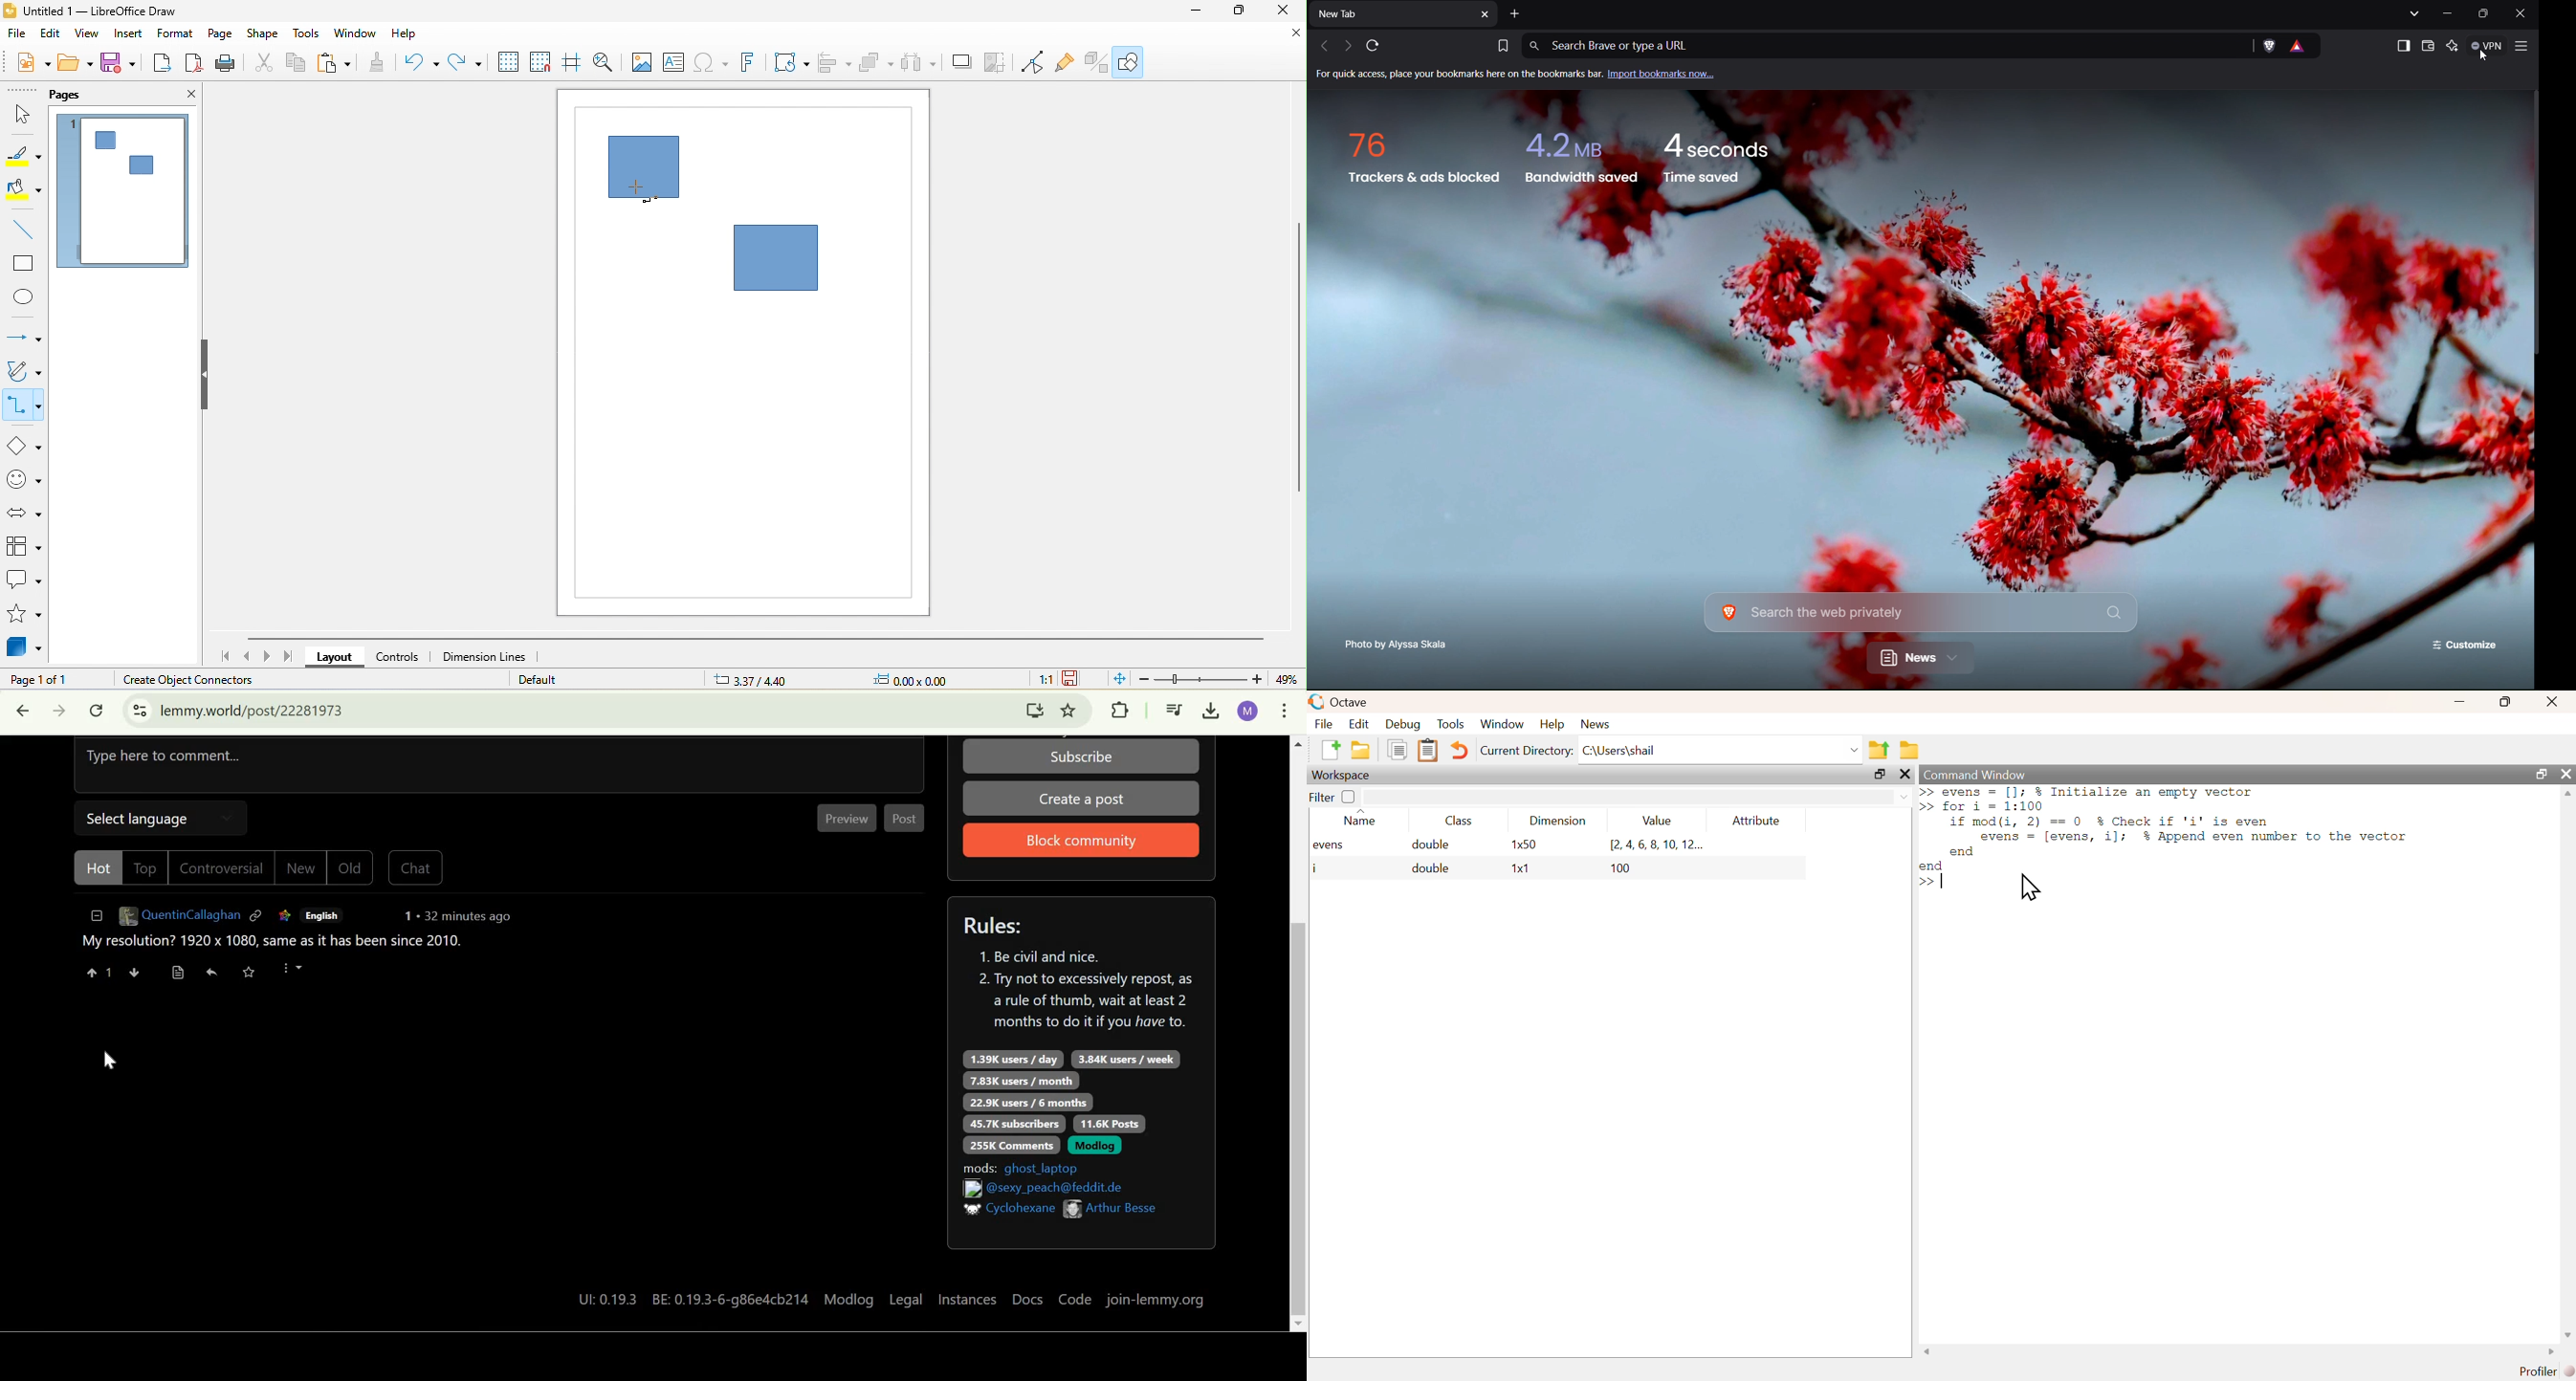 This screenshot has width=2576, height=1400. What do you see at coordinates (877, 64) in the screenshot?
I see `arrange` at bounding box center [877, 64].